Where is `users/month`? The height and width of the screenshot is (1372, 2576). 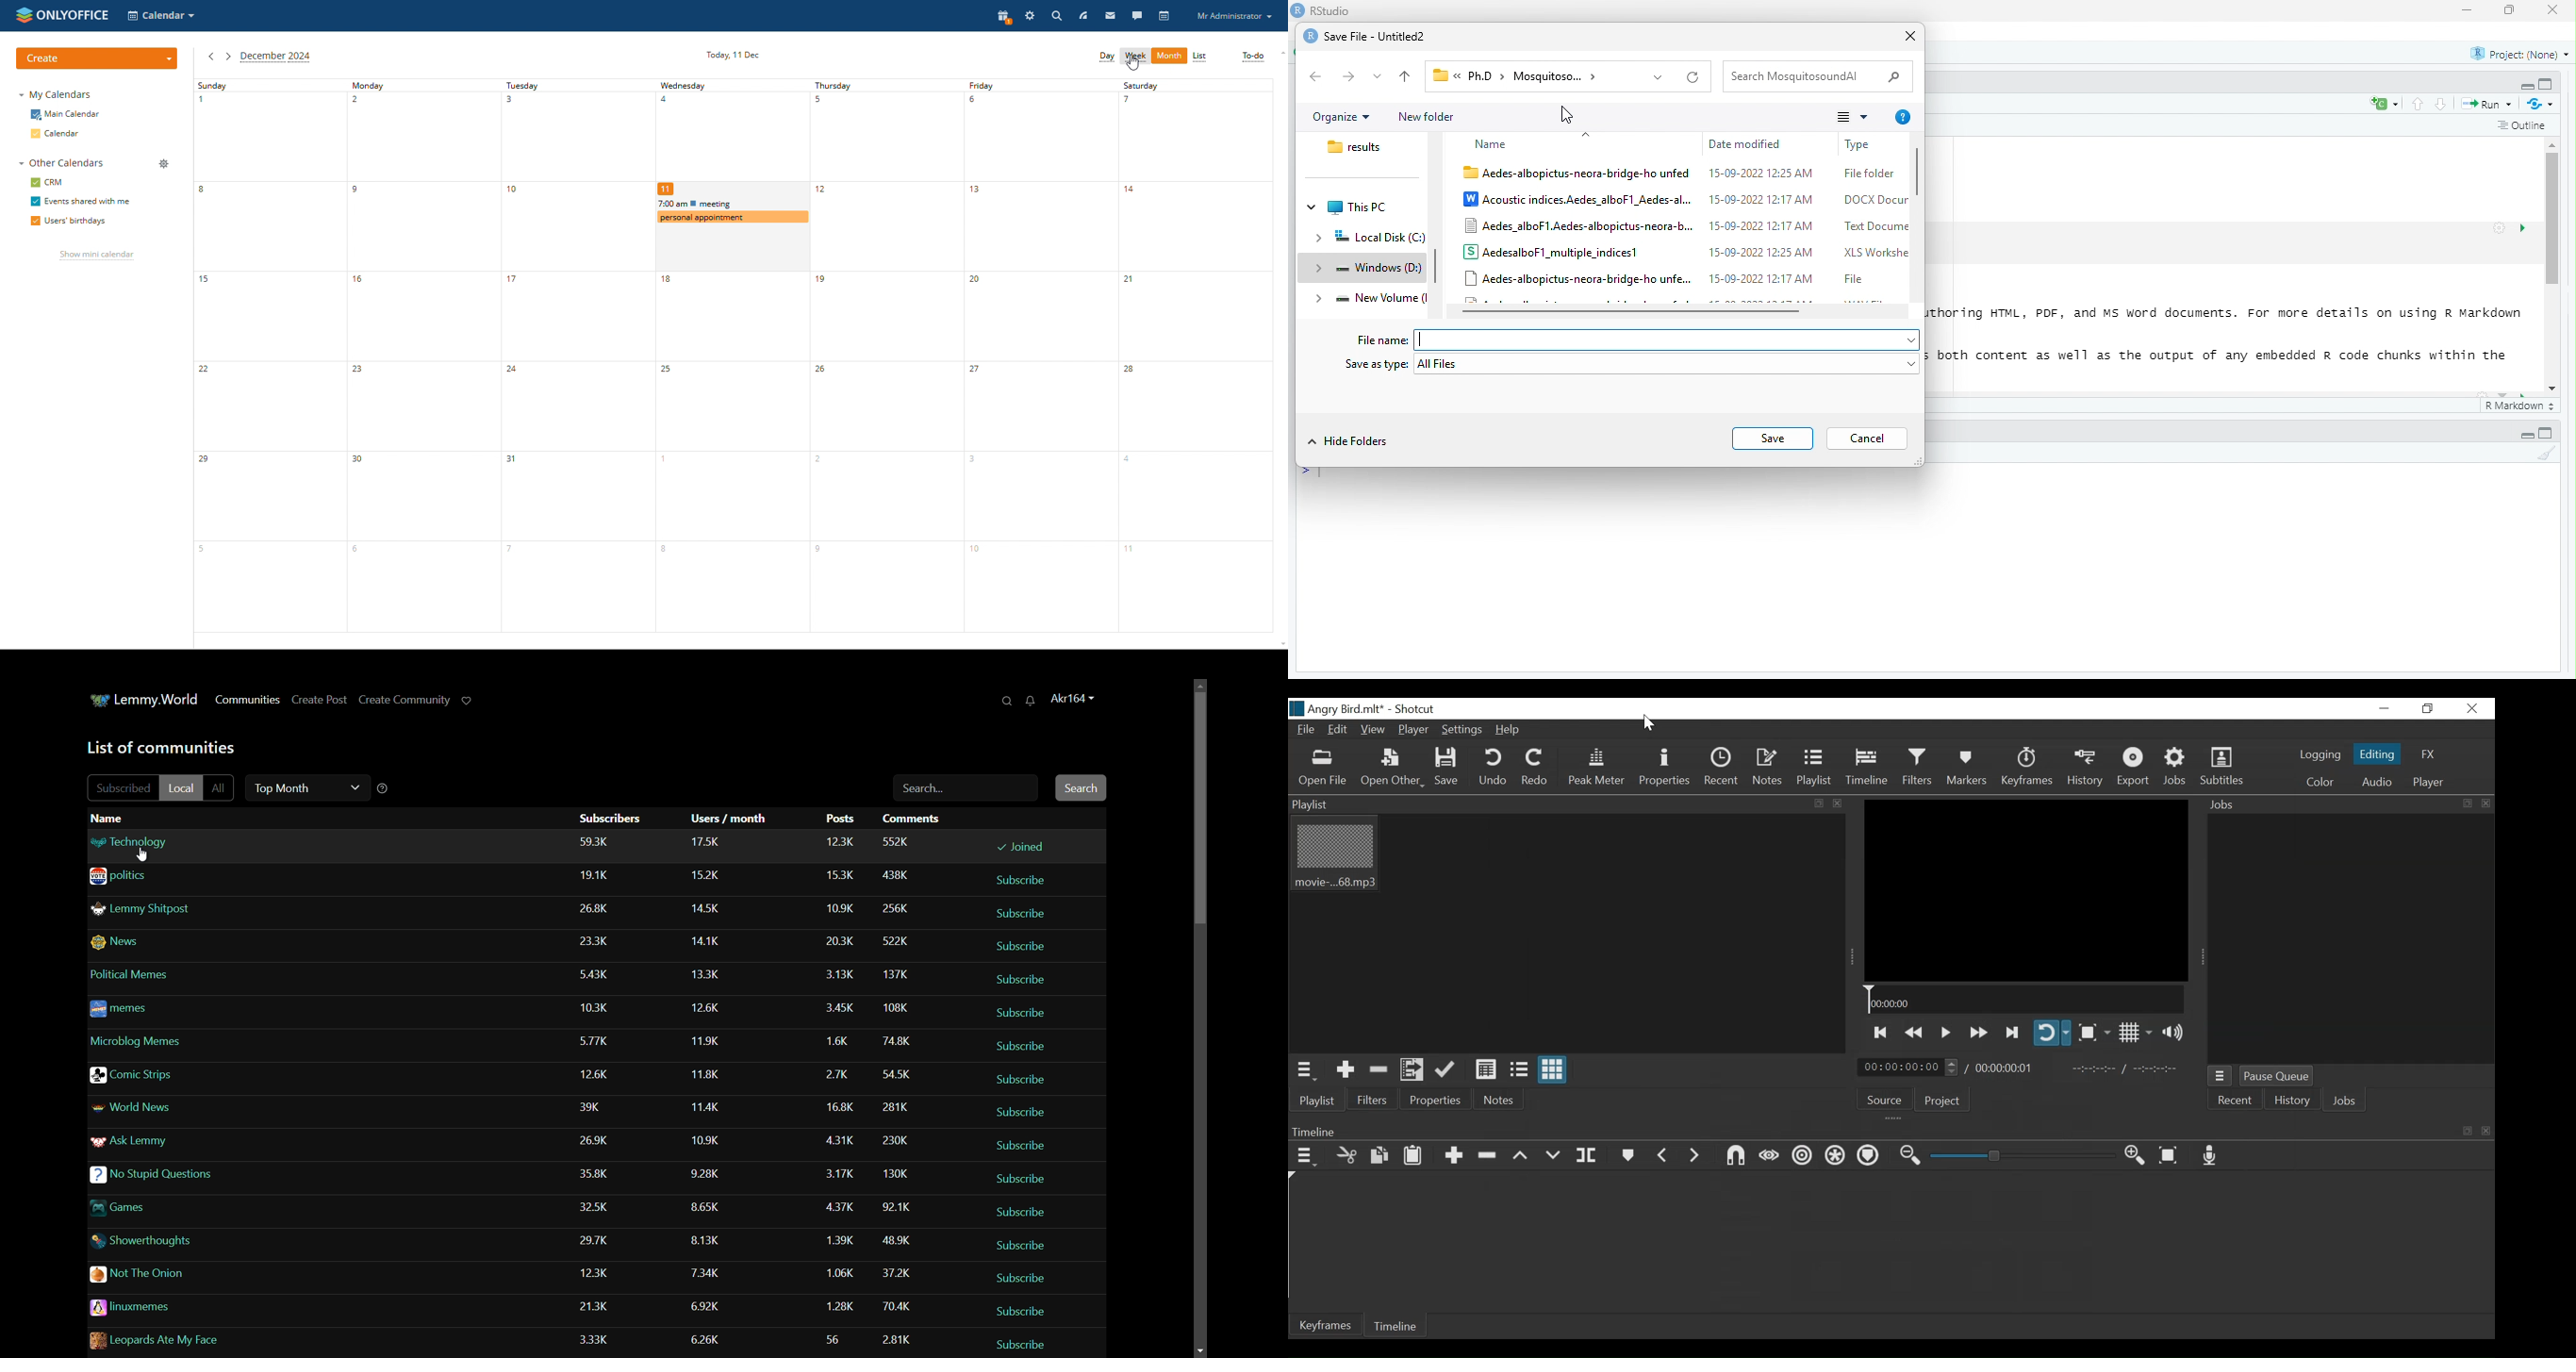
users/month is located at coordinates (729, 819).